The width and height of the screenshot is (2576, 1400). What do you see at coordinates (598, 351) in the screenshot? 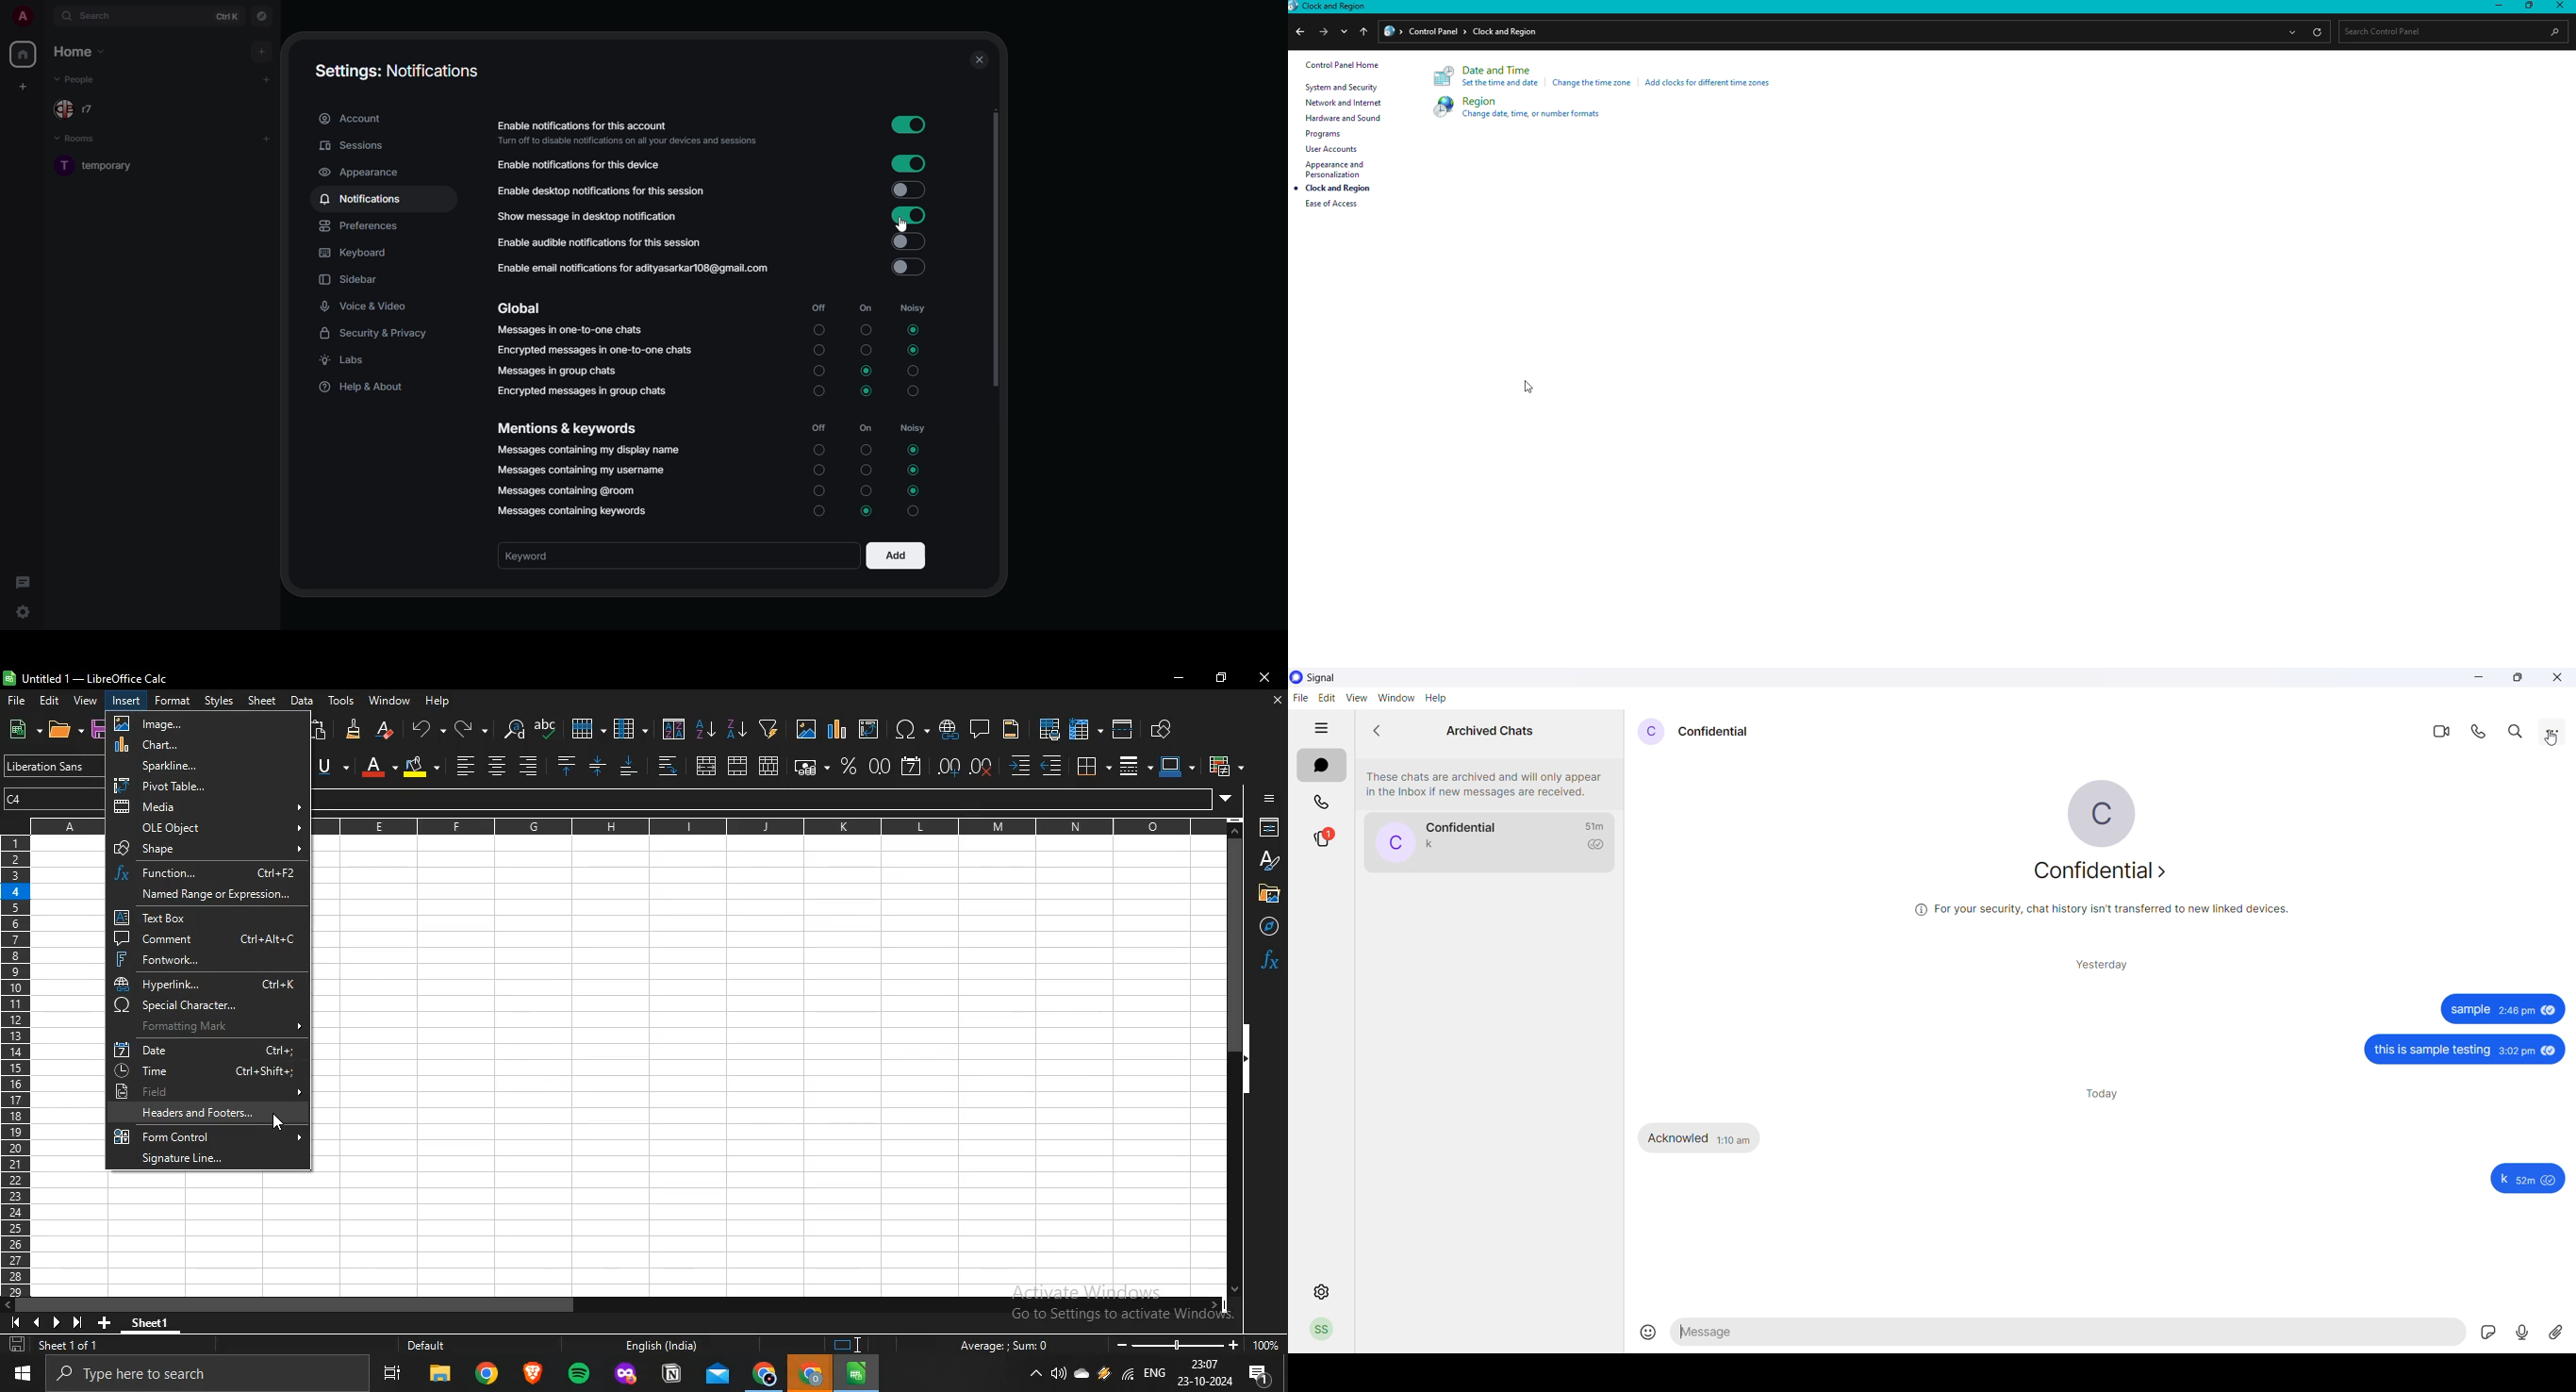
I see `encrypted messages in one on one chats` at bounding box center [598, 351].